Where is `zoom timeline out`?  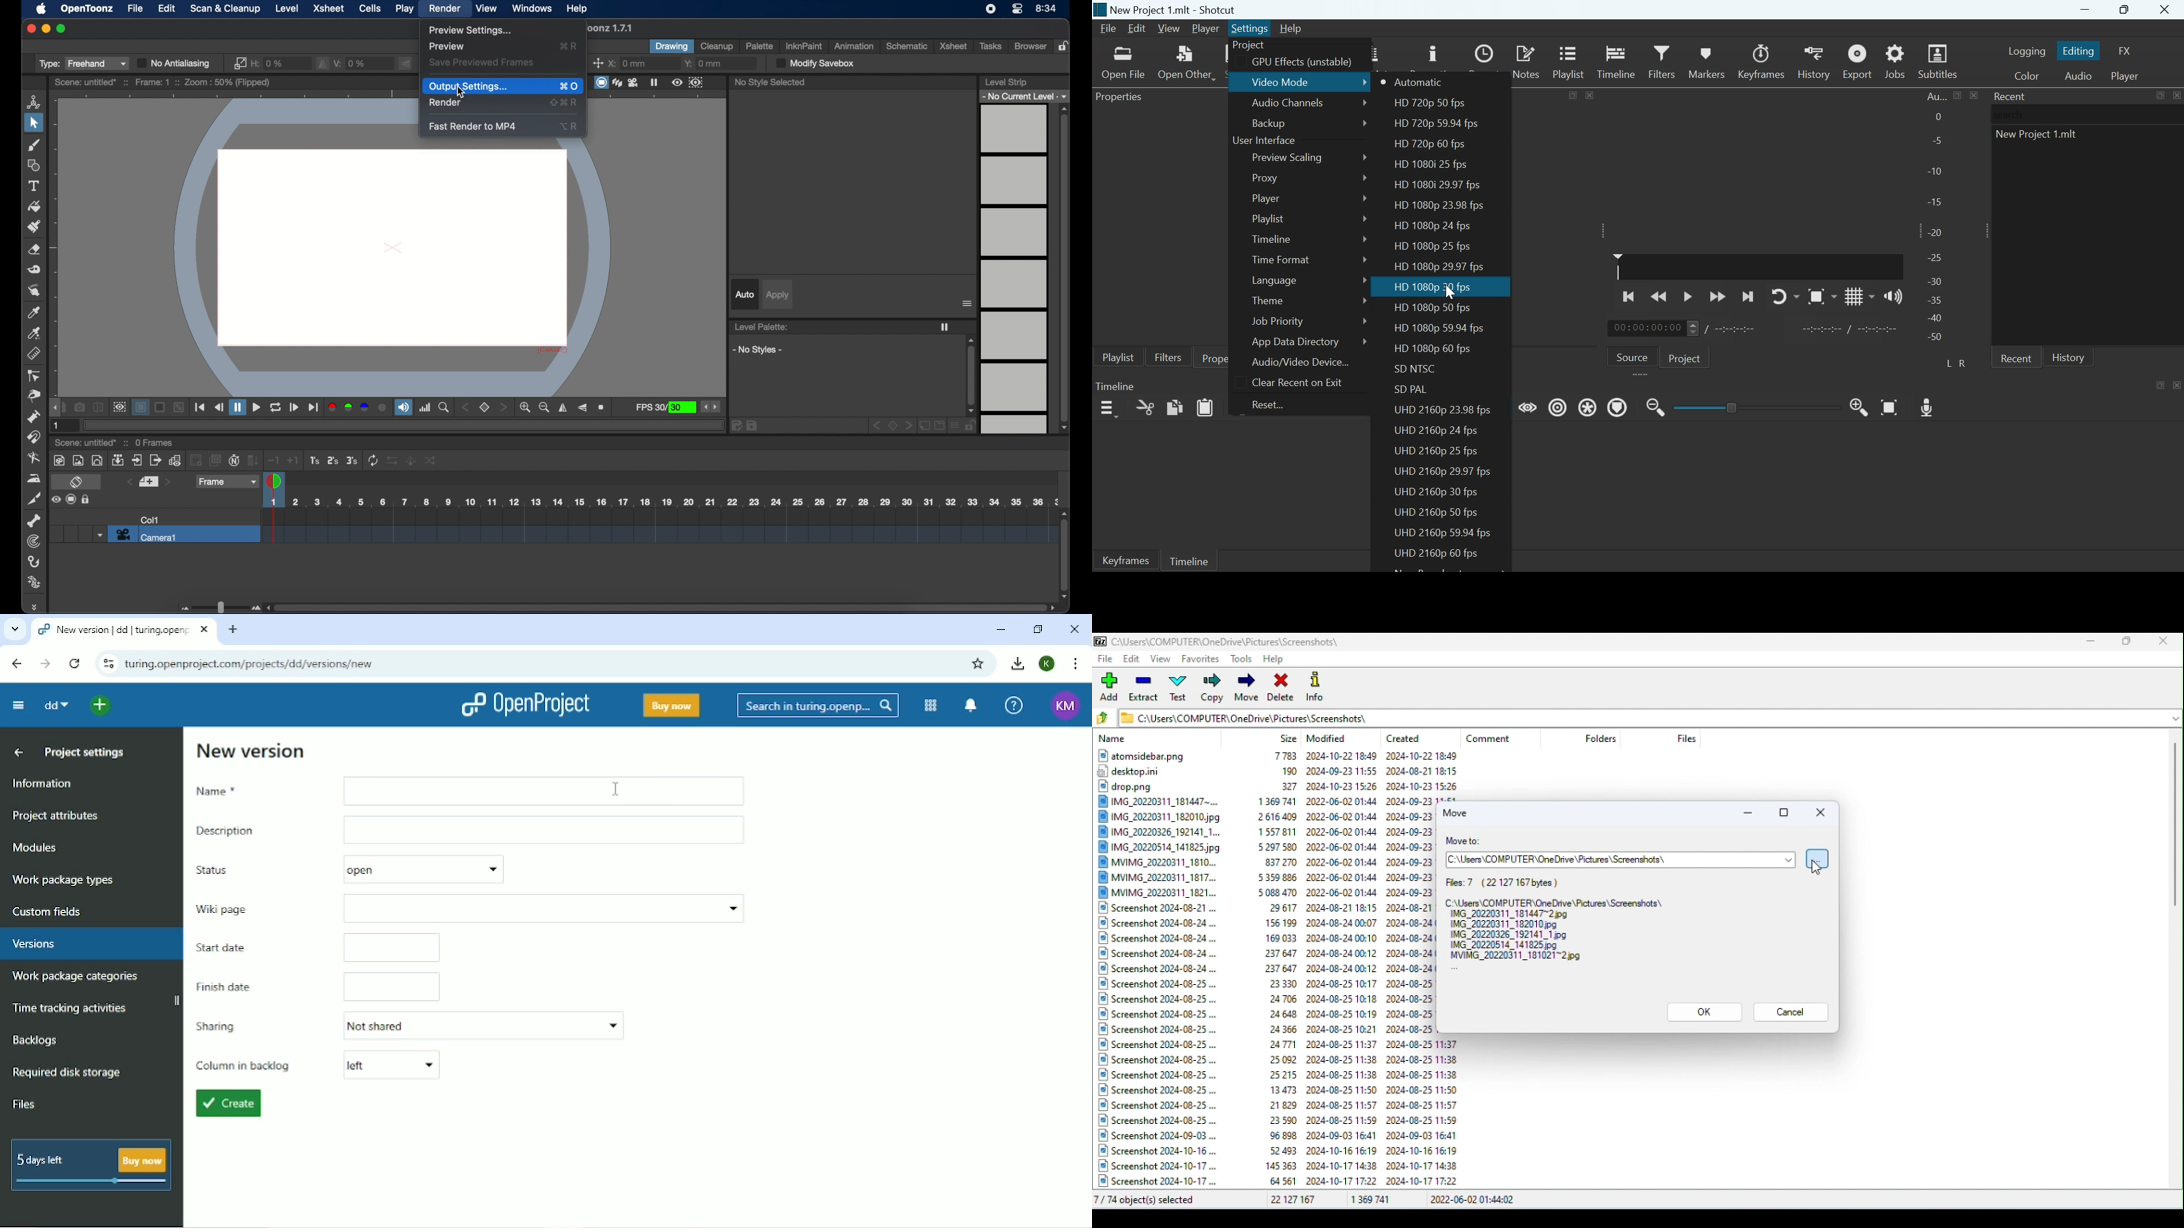 zoom timeline out is located at coordinates (1656, 407).